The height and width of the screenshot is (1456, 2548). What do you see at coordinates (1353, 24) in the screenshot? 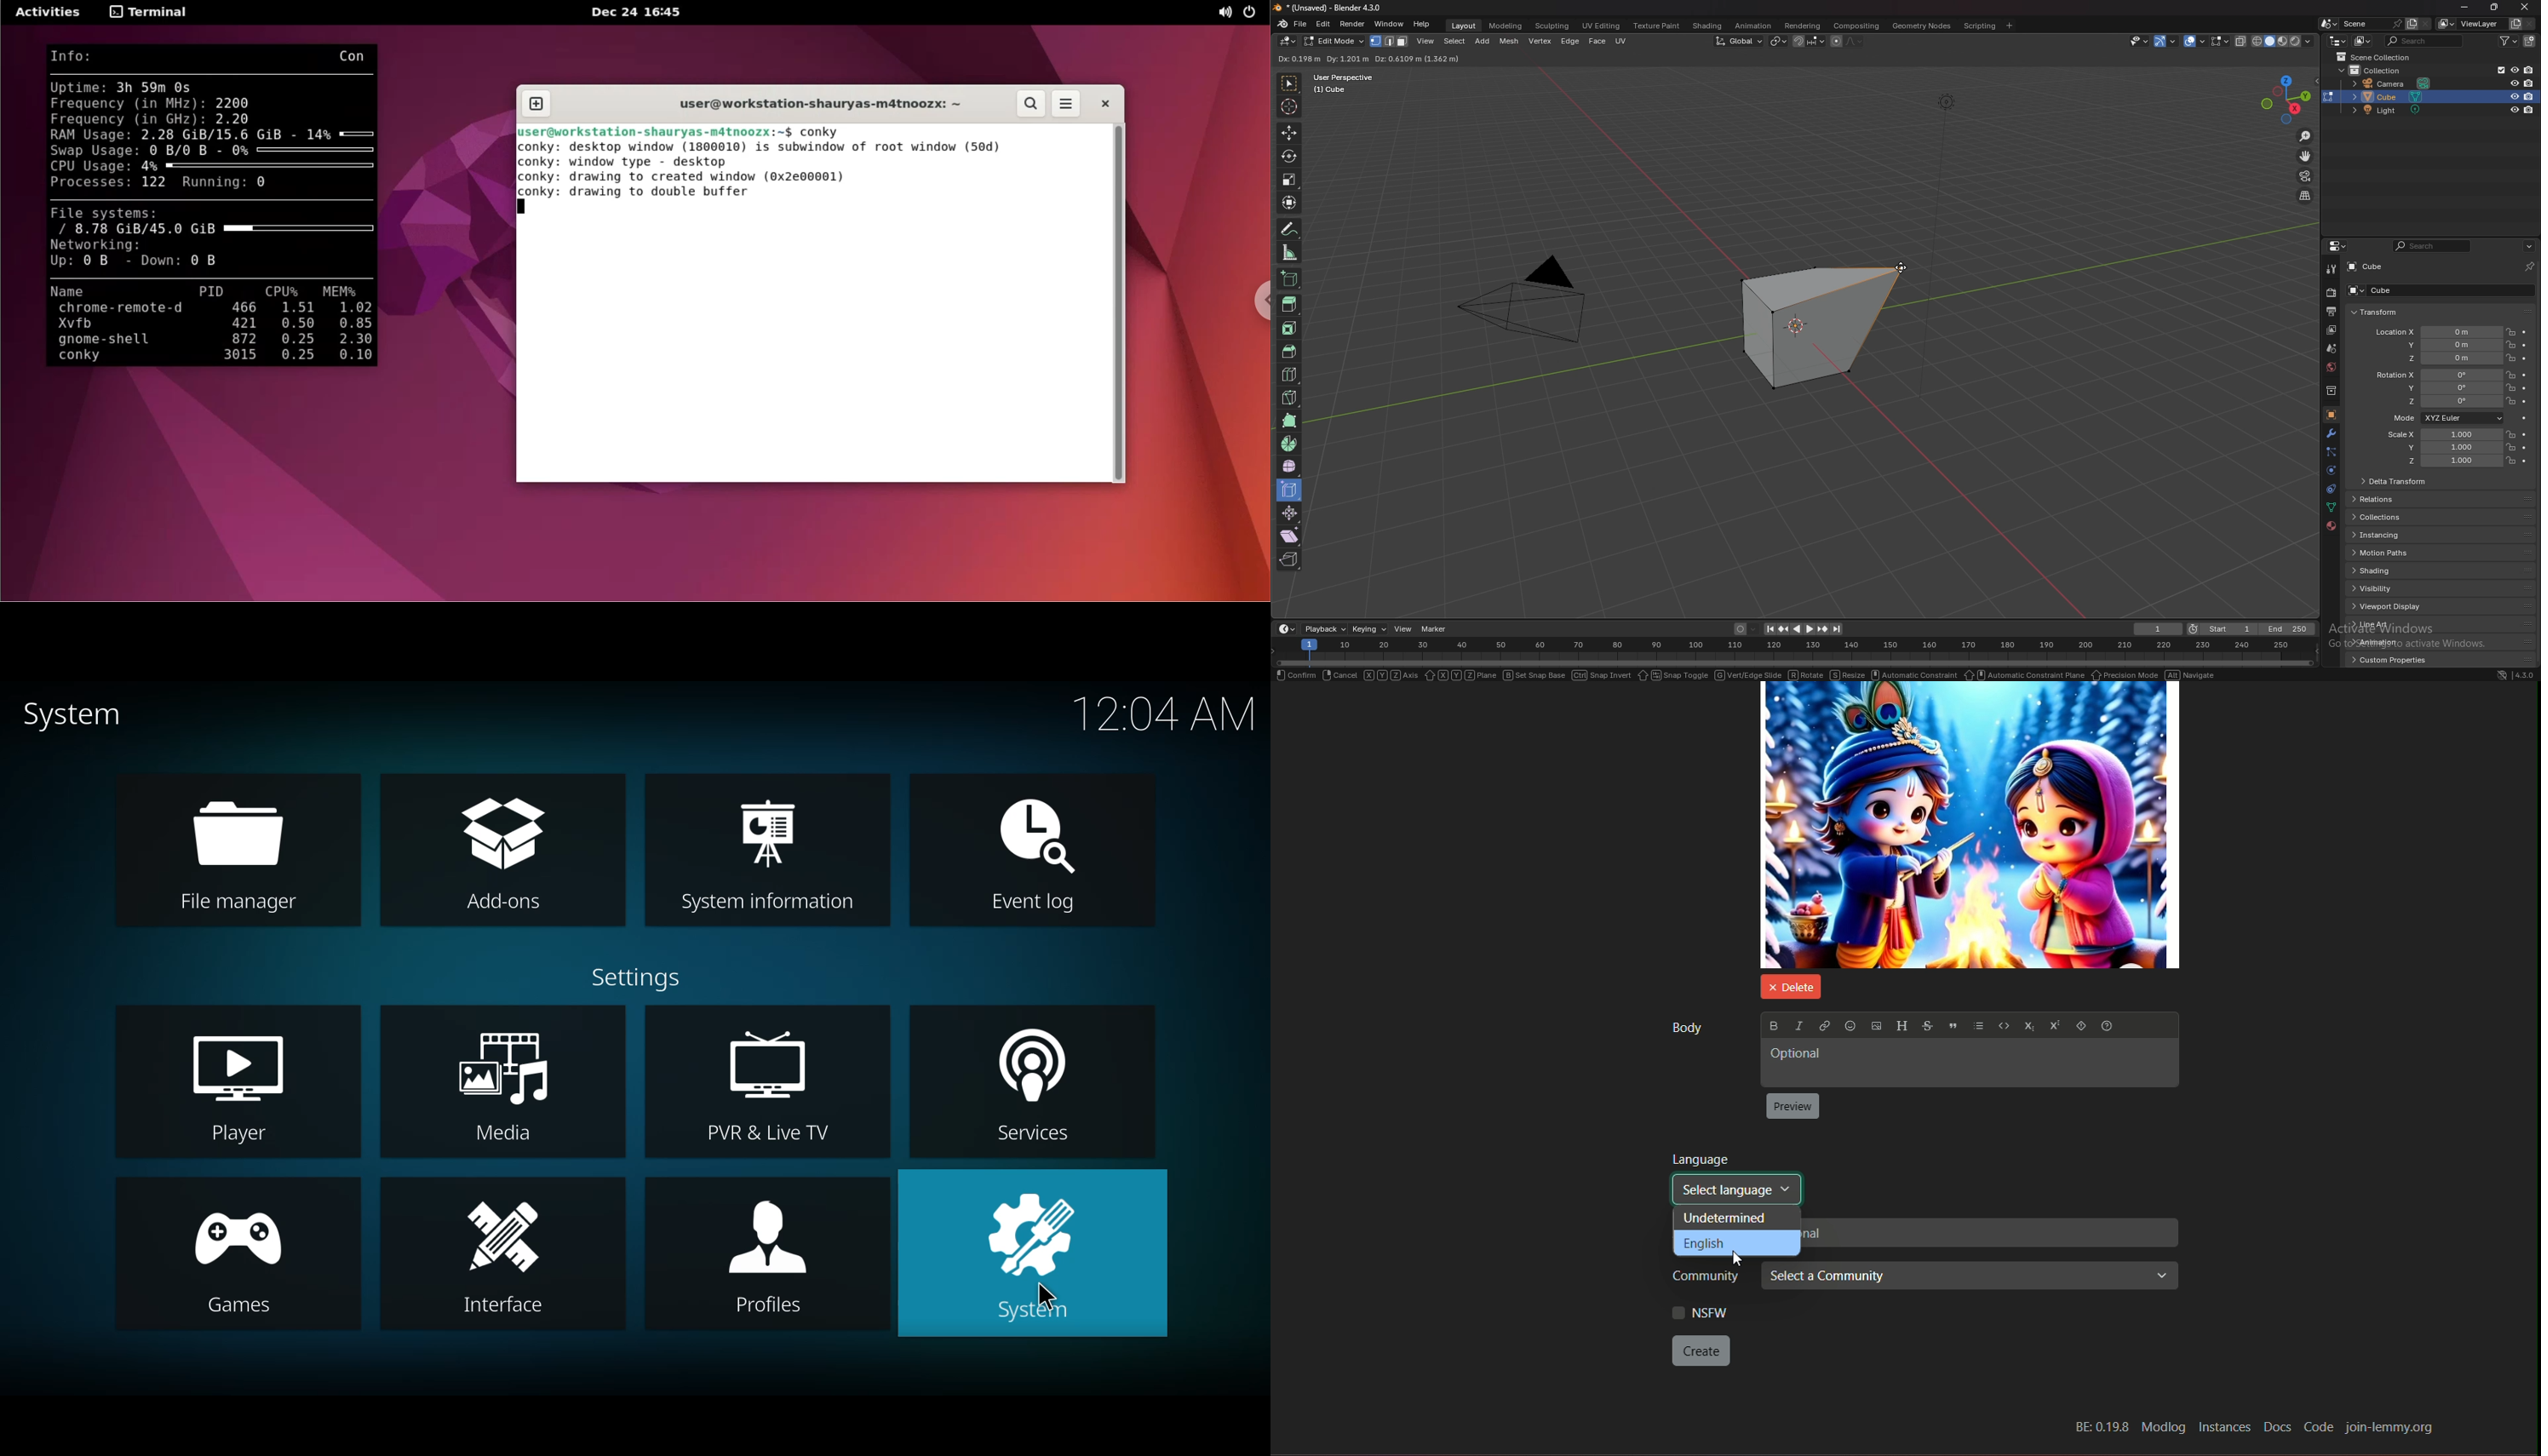
I see `render` at bounding box center [1353, 24].